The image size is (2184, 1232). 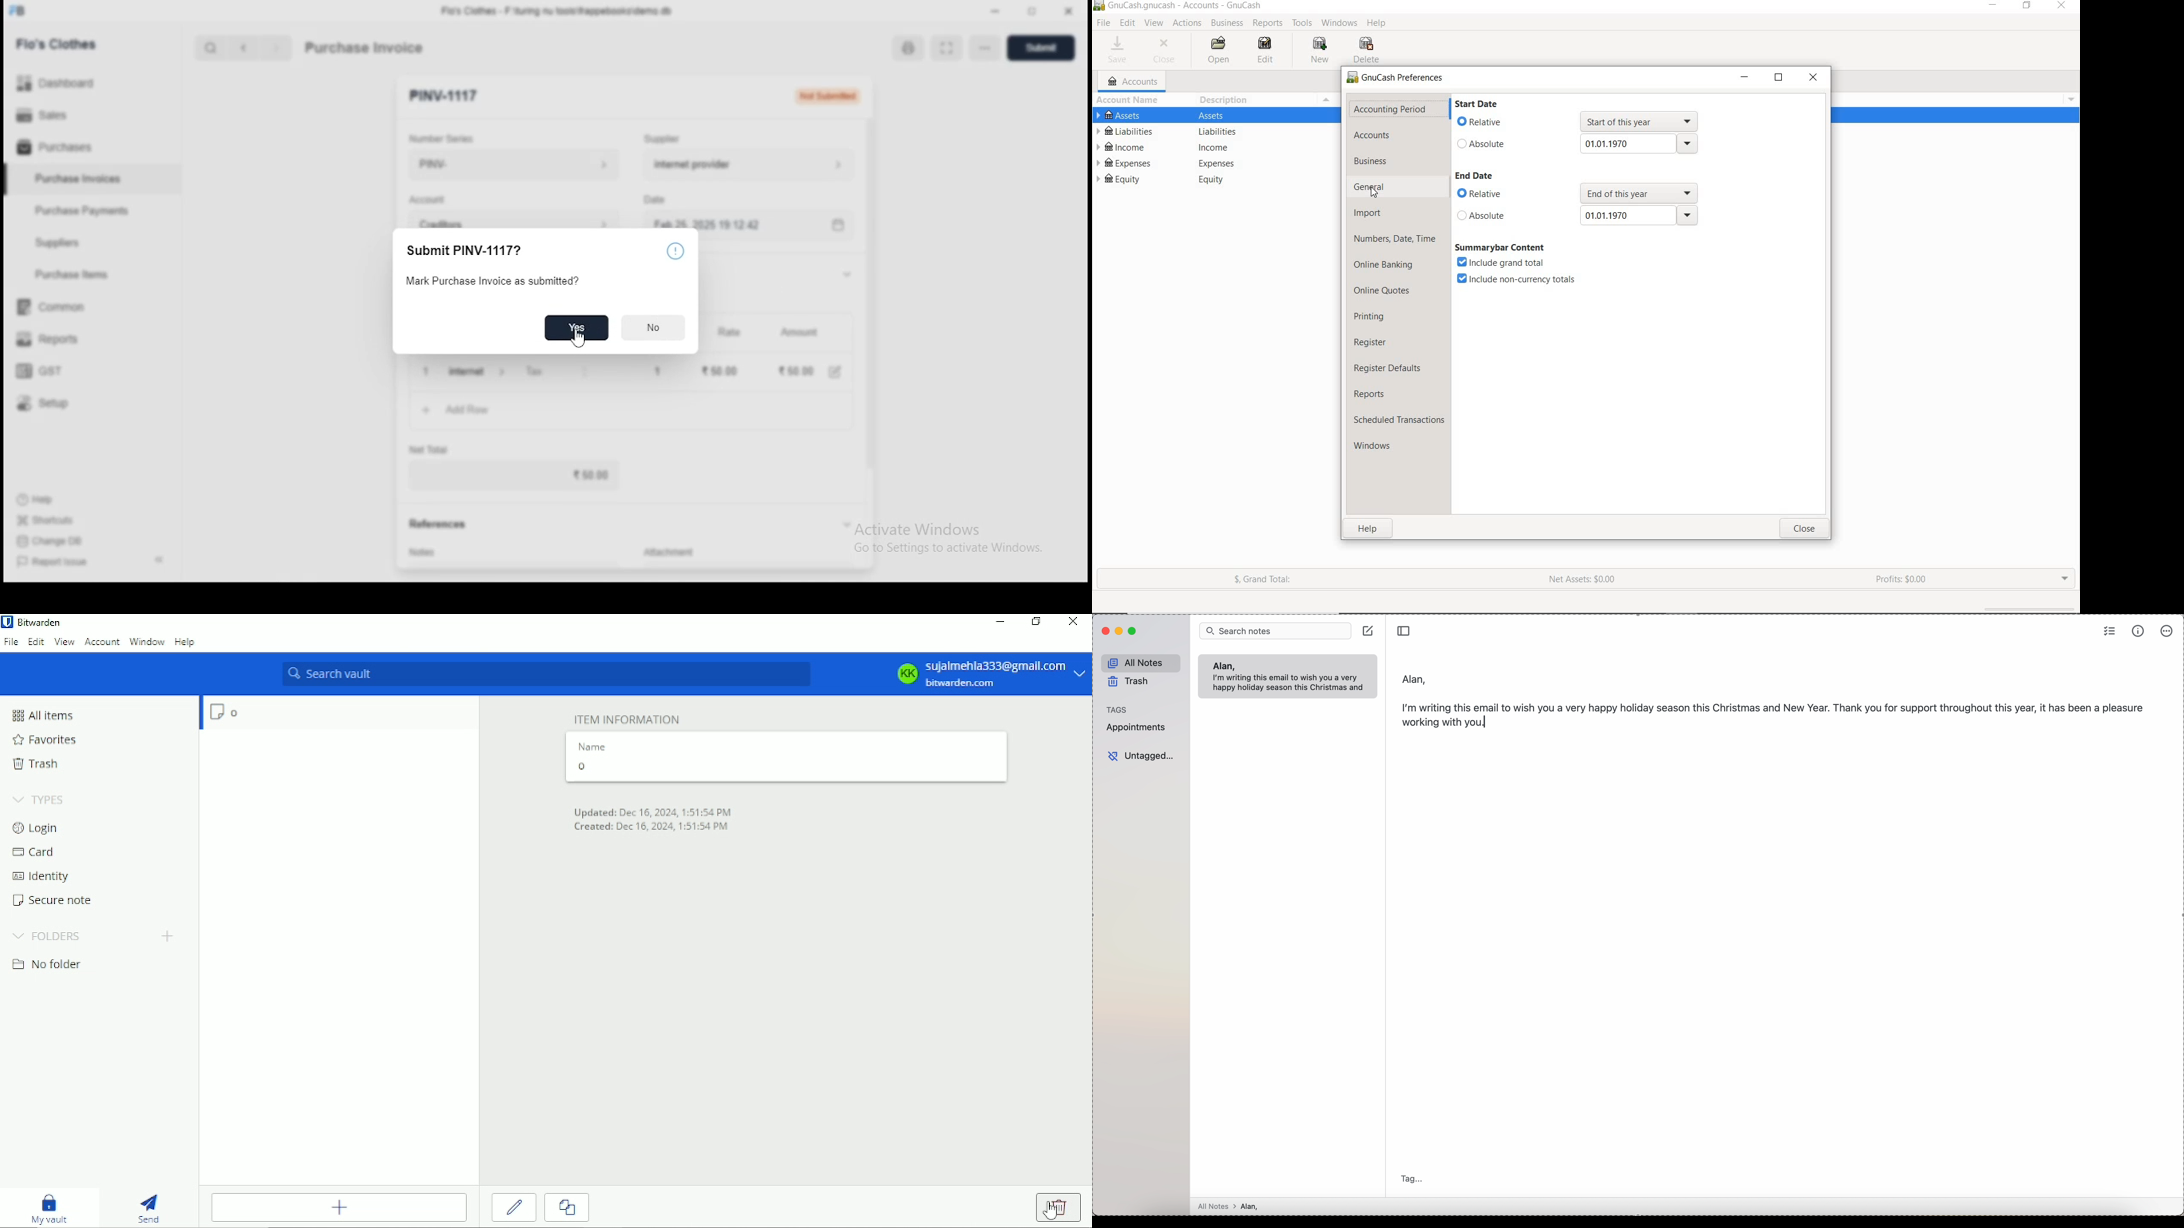 I want to click on GENERAL, so click(x=1380, y=188).